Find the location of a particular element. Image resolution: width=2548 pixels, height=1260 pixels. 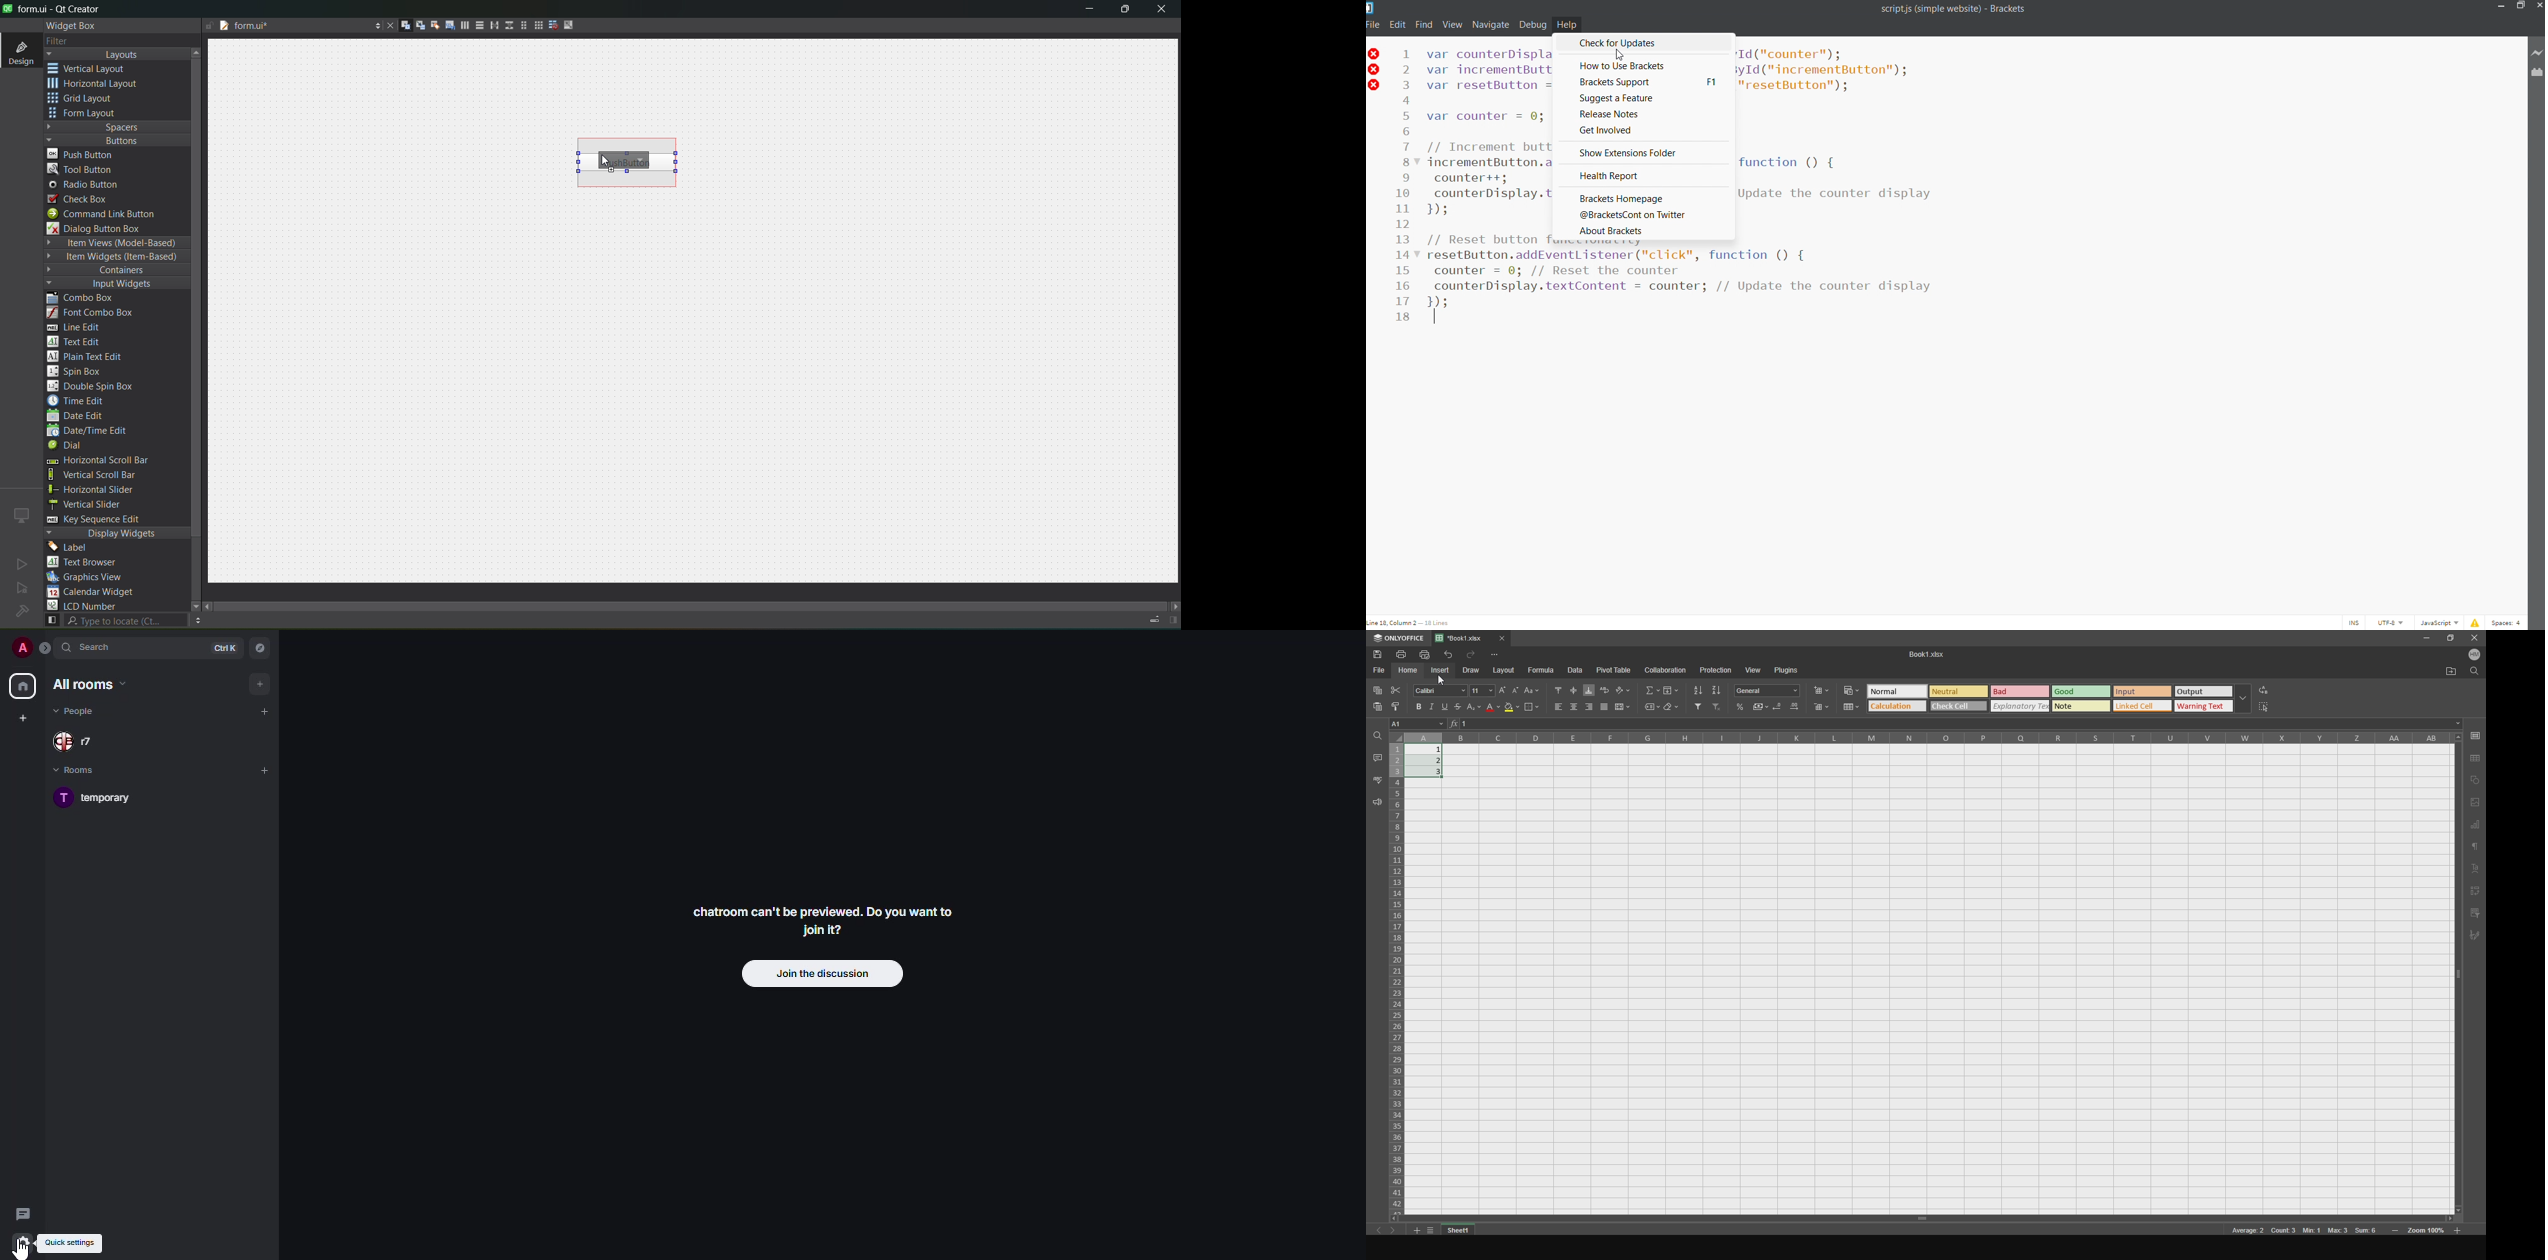

view is located at coordinates (1452, 23).